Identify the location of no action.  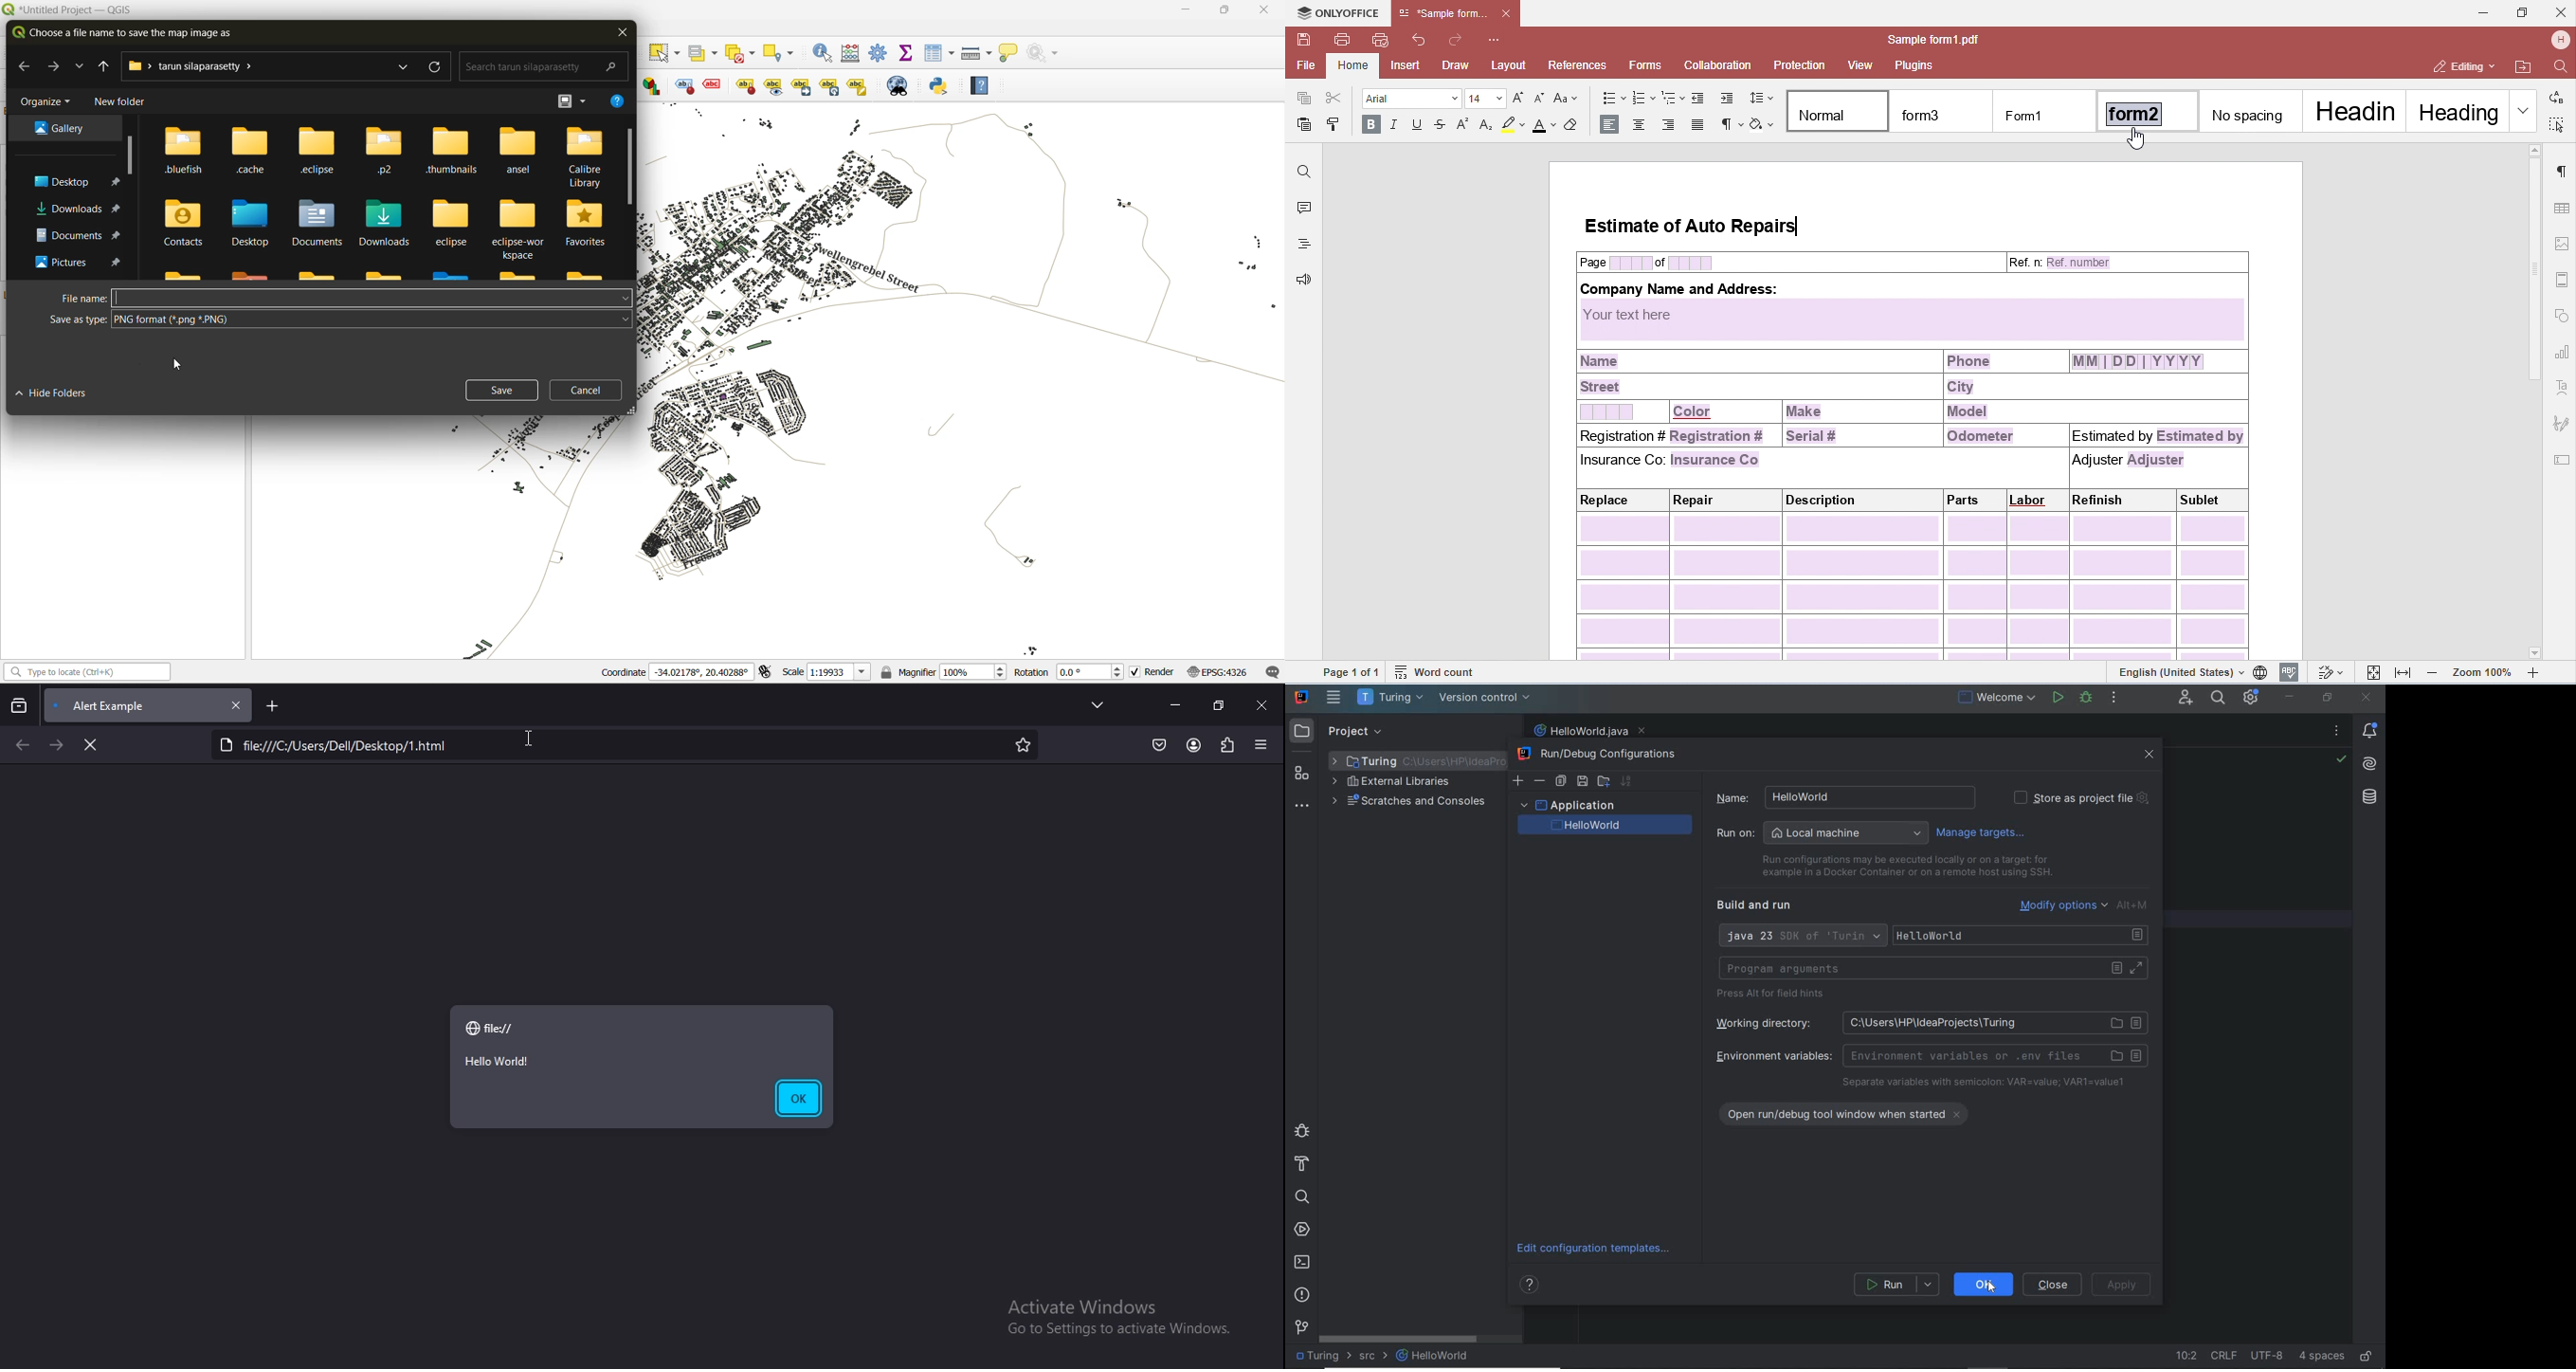
(1046, 53).